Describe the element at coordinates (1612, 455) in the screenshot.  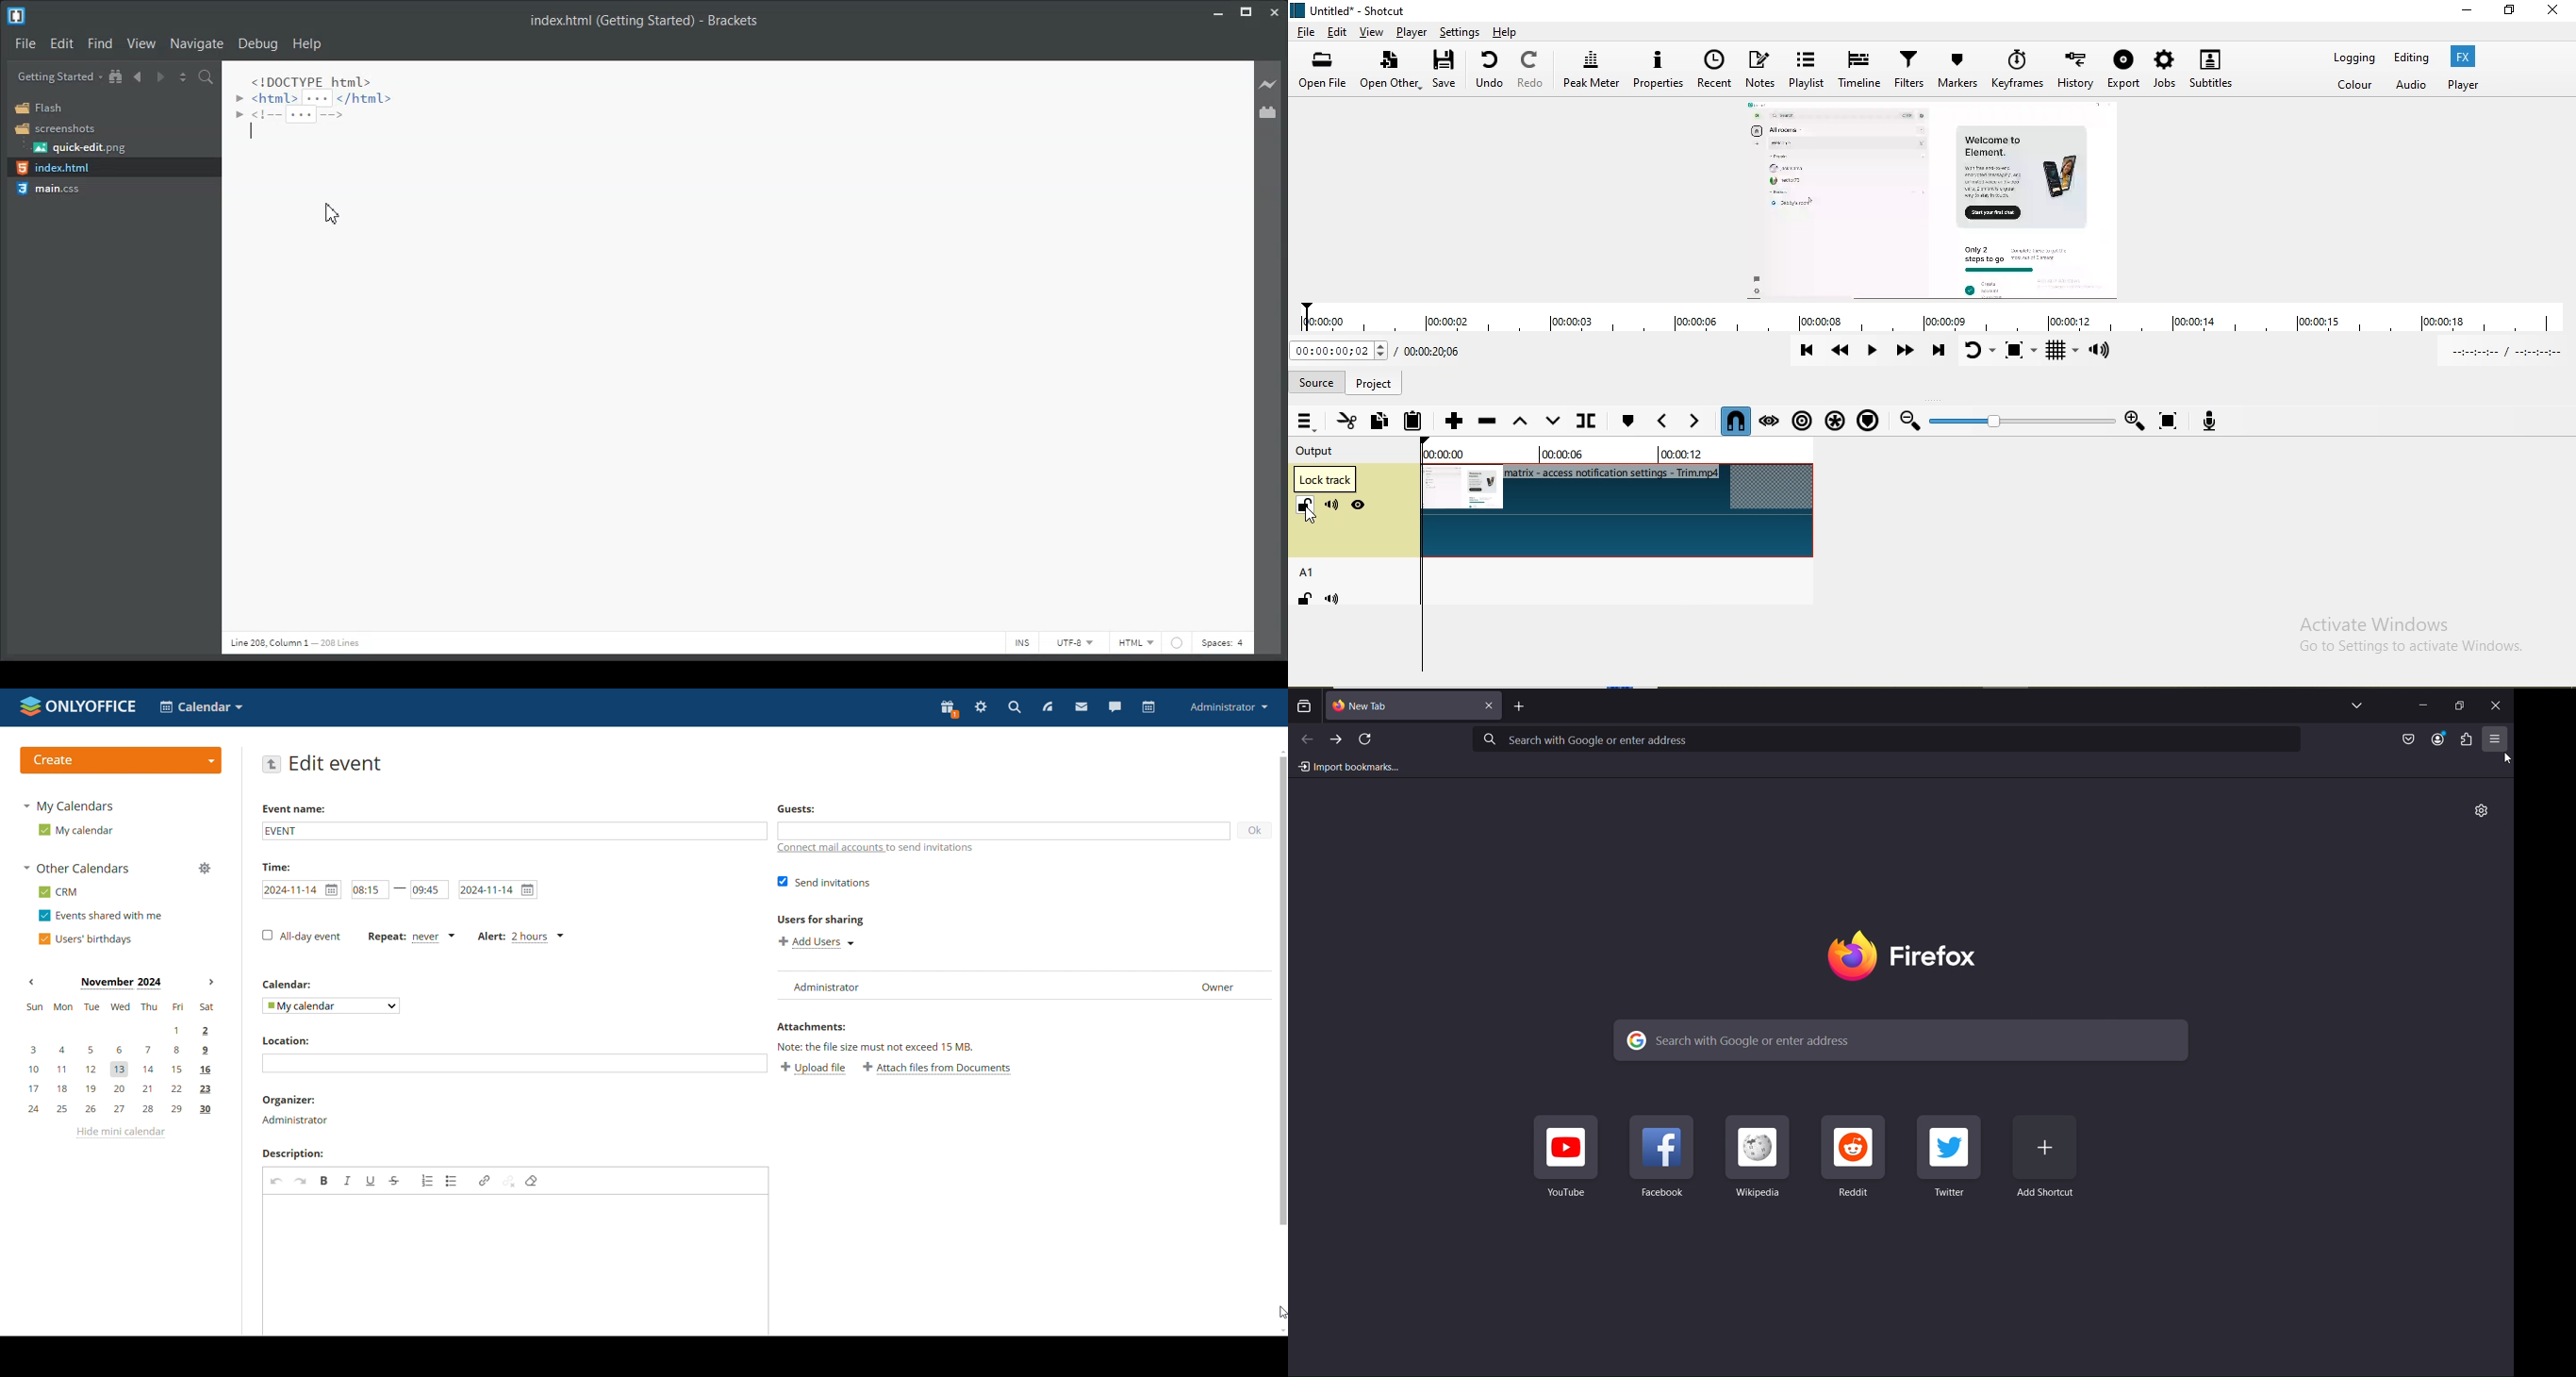
I see `Time markers` at that location.